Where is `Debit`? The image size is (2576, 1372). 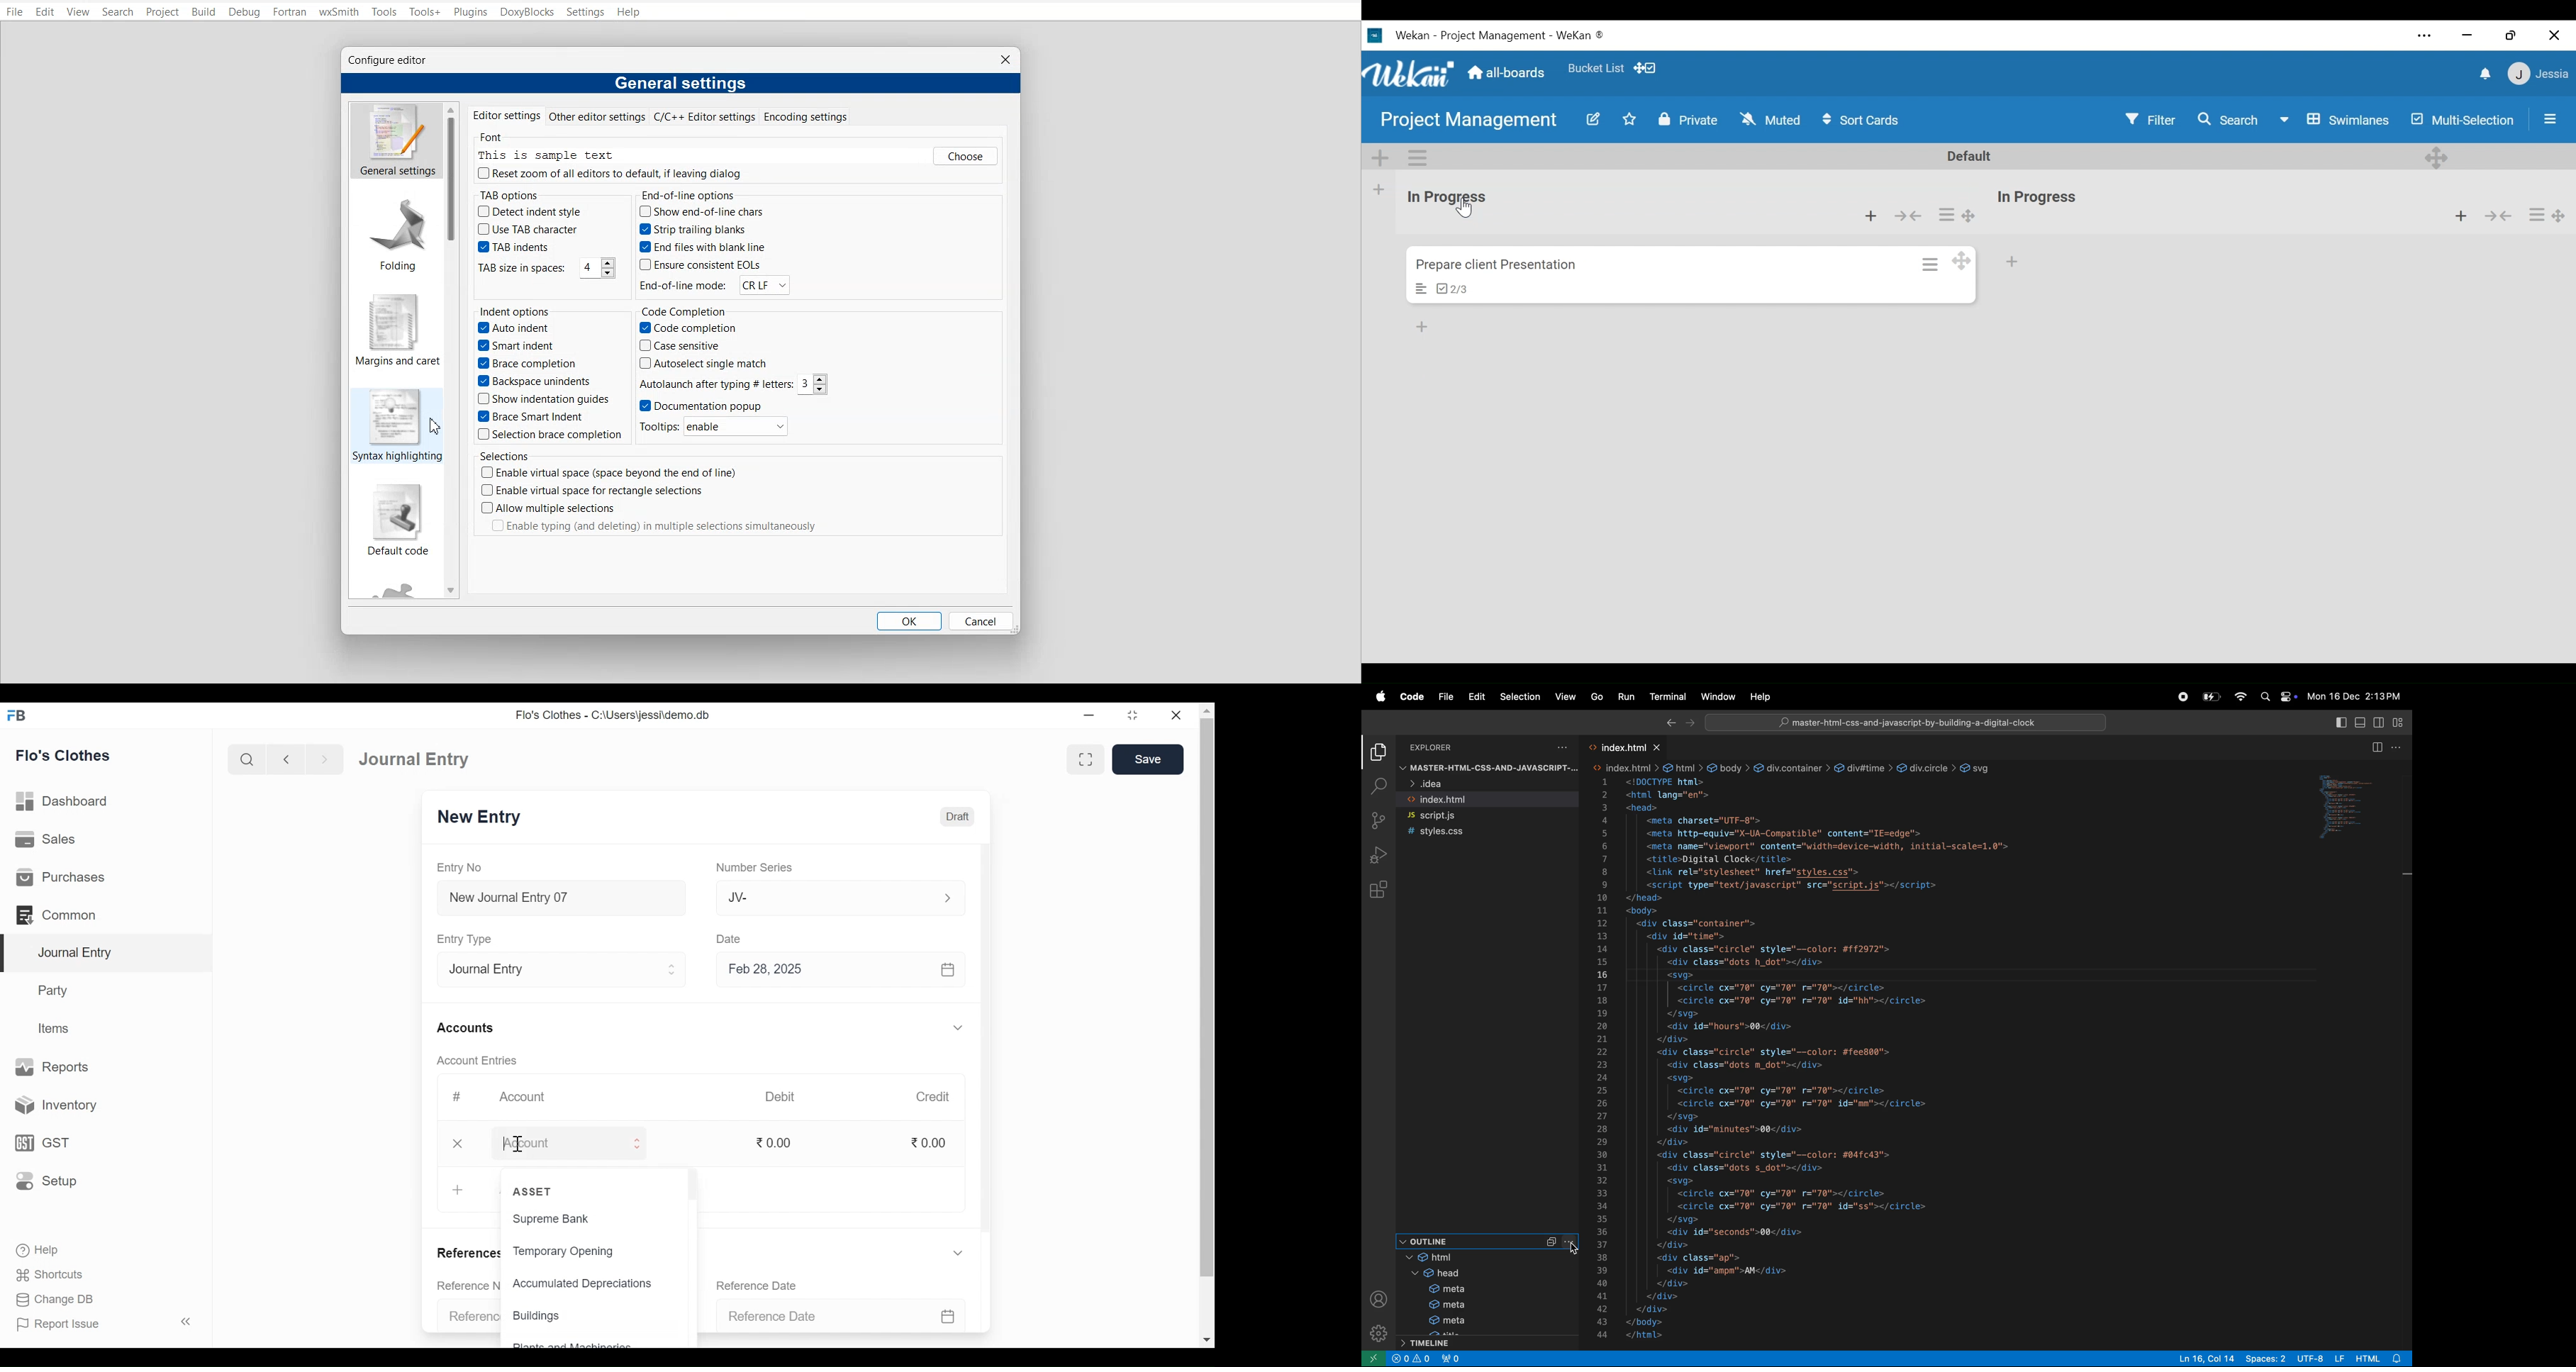 Debit is located at coordinates (781, 1097).